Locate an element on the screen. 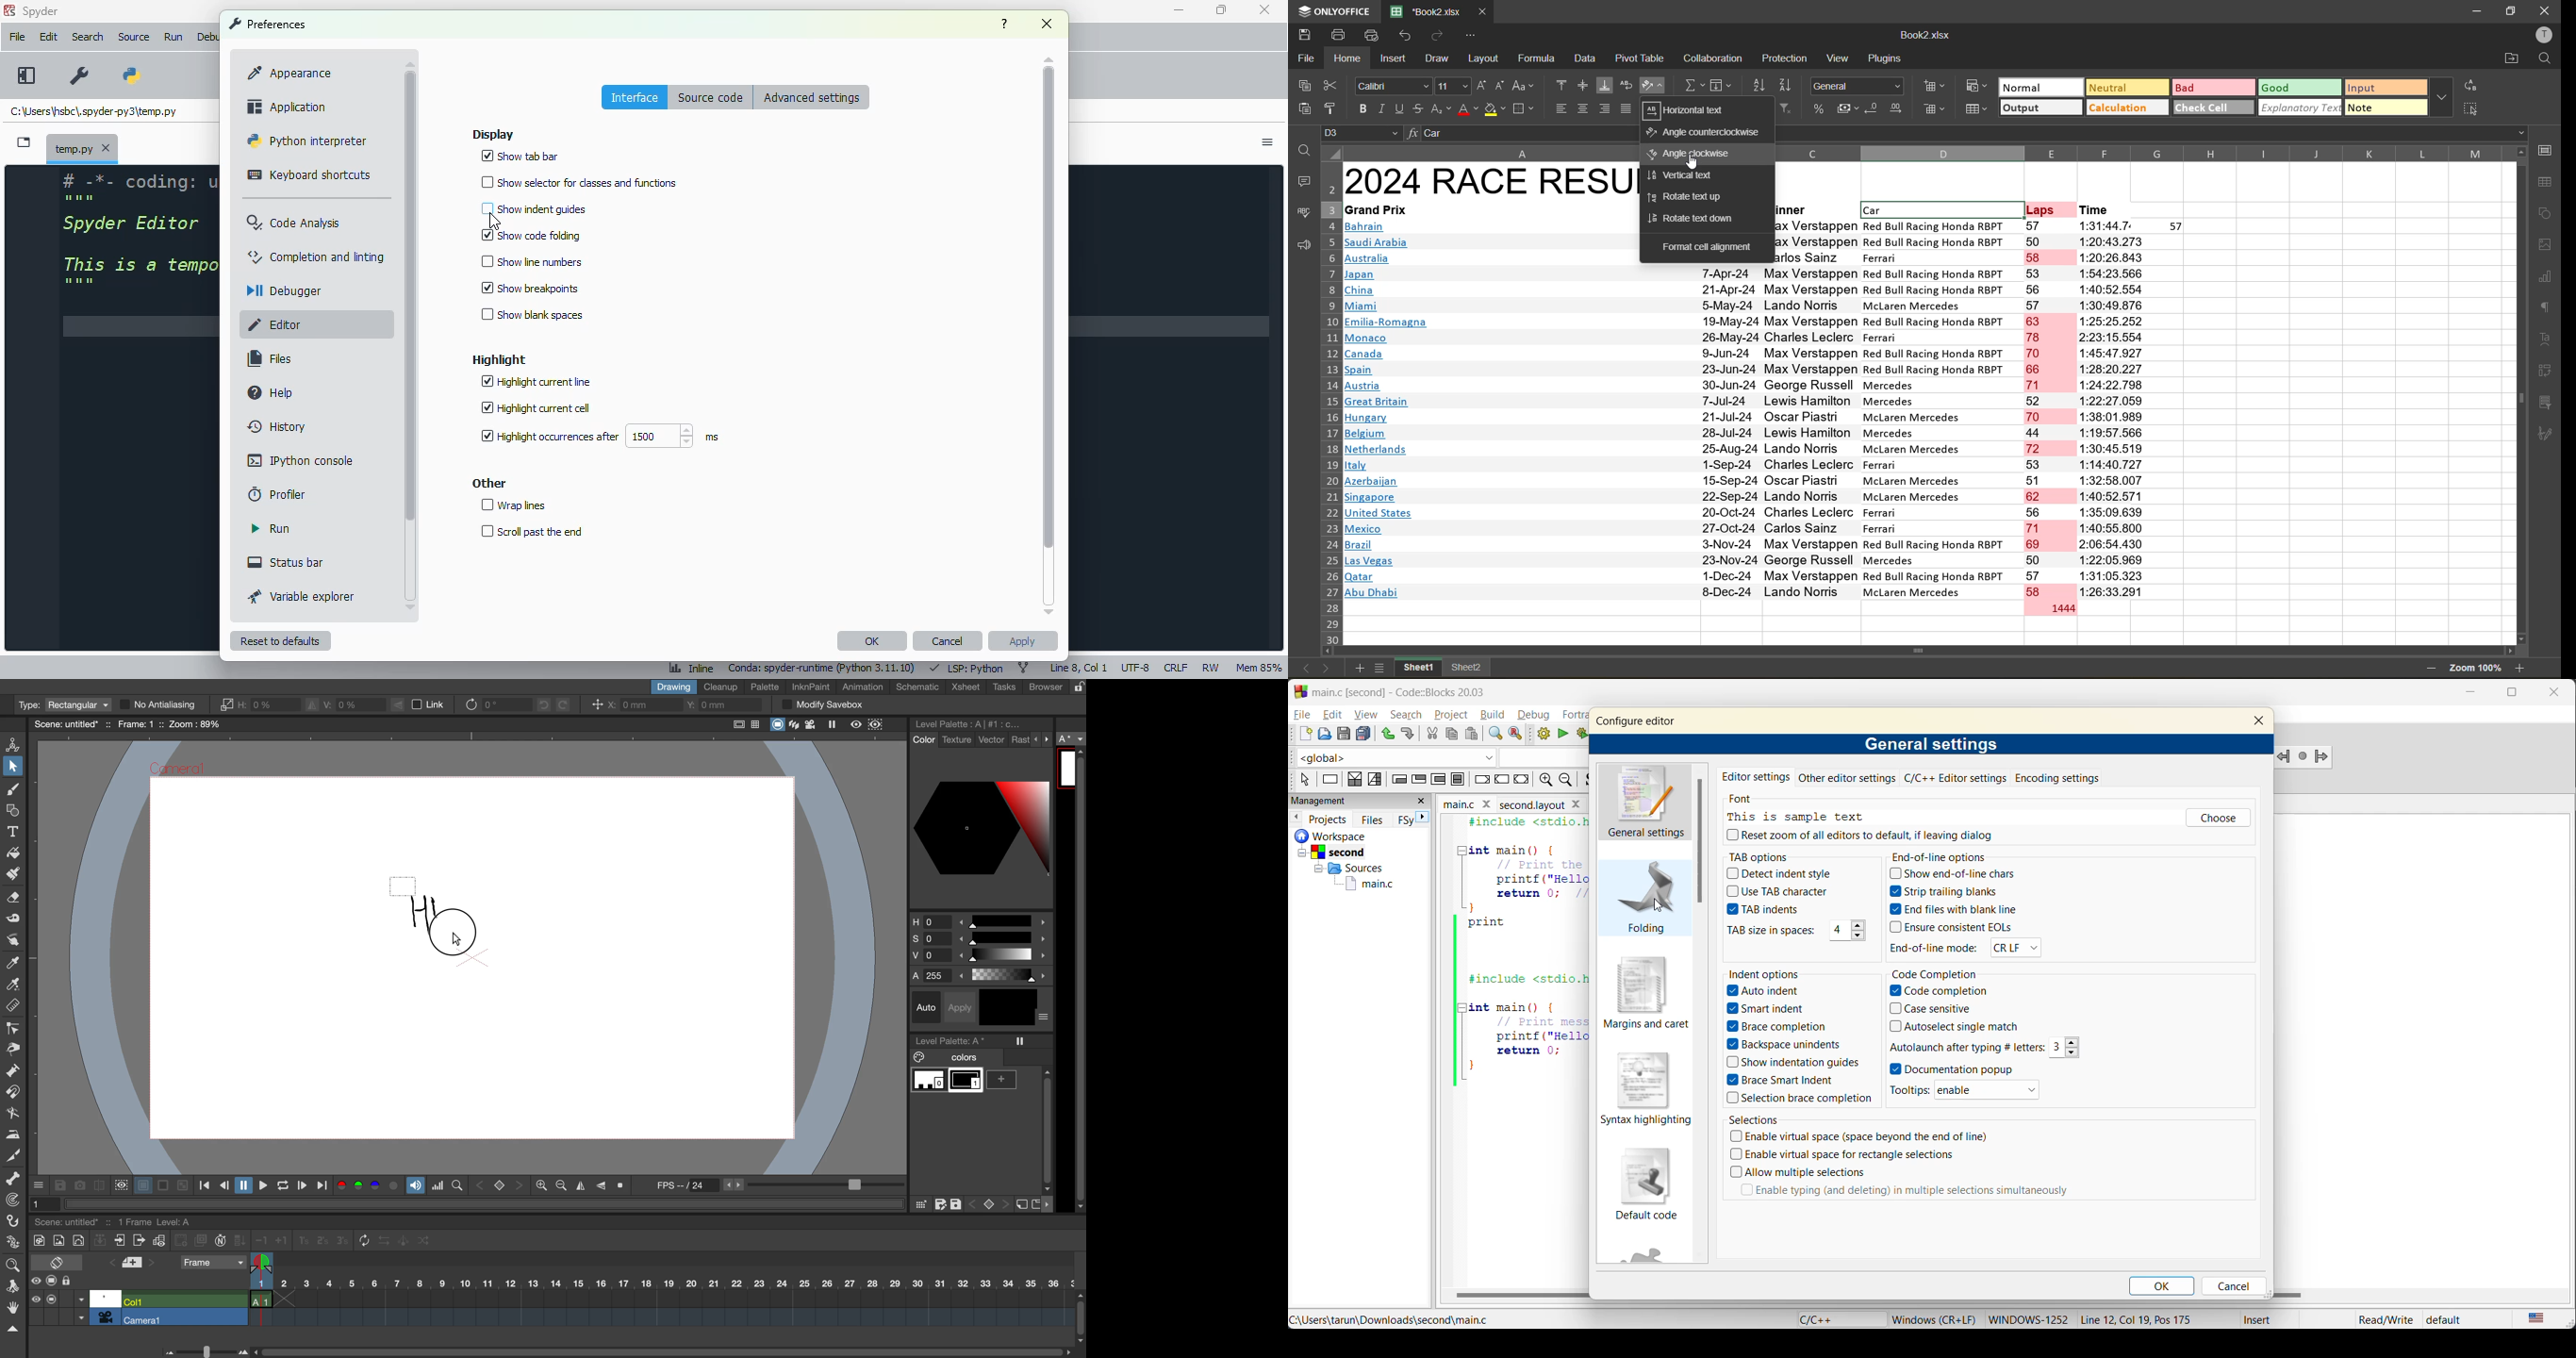 The height and width of the screenshot is (1372, 2576). ok is located at coordinates (2165, 1288).